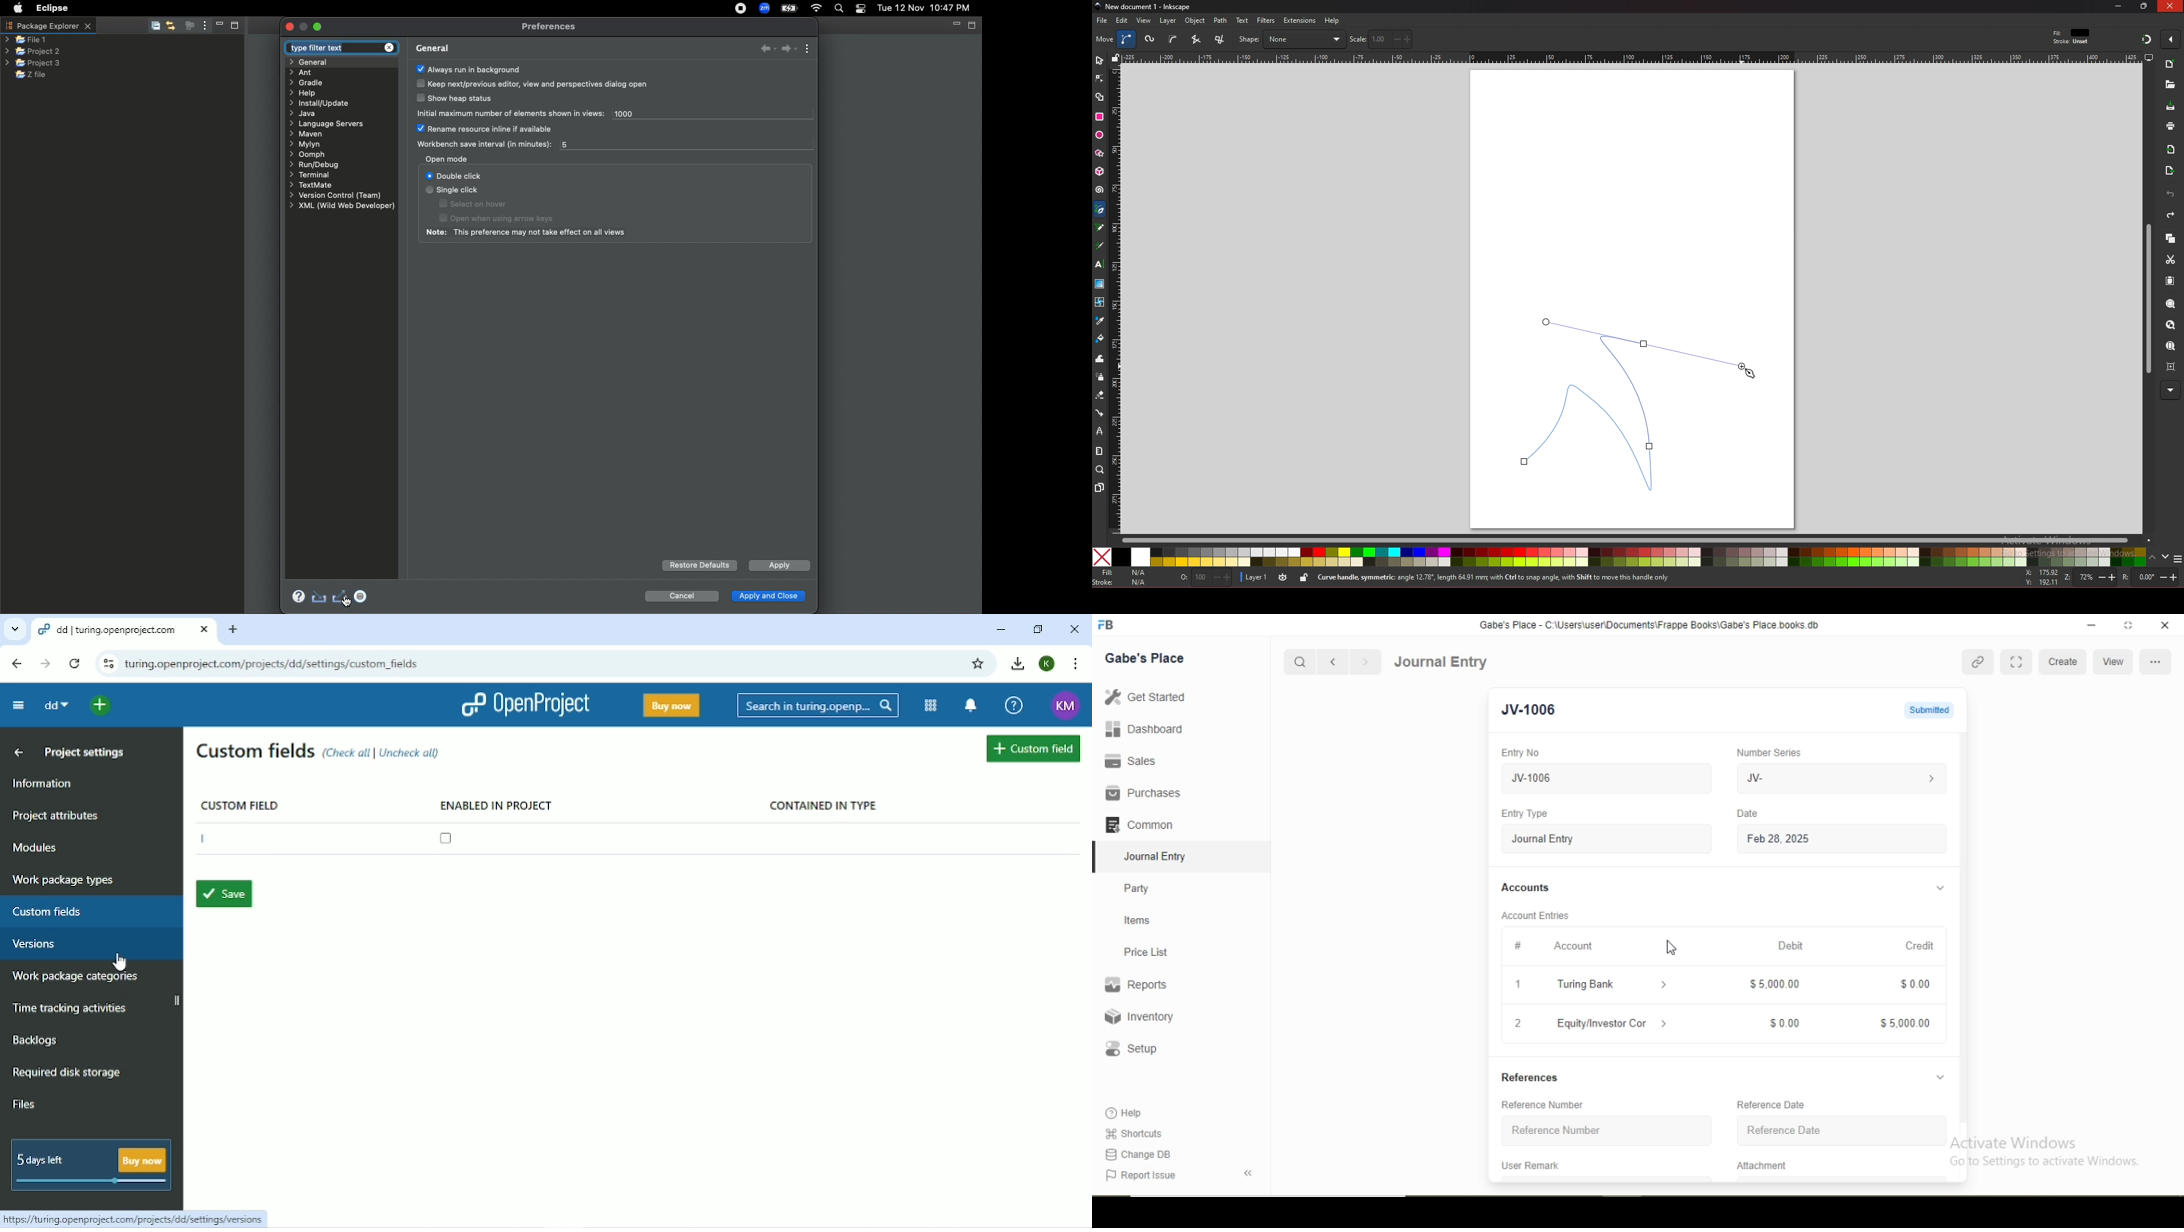 The height and width of the screenshot is (1232, 2184). I want to click on Journal Entry, so click(1545, 839).